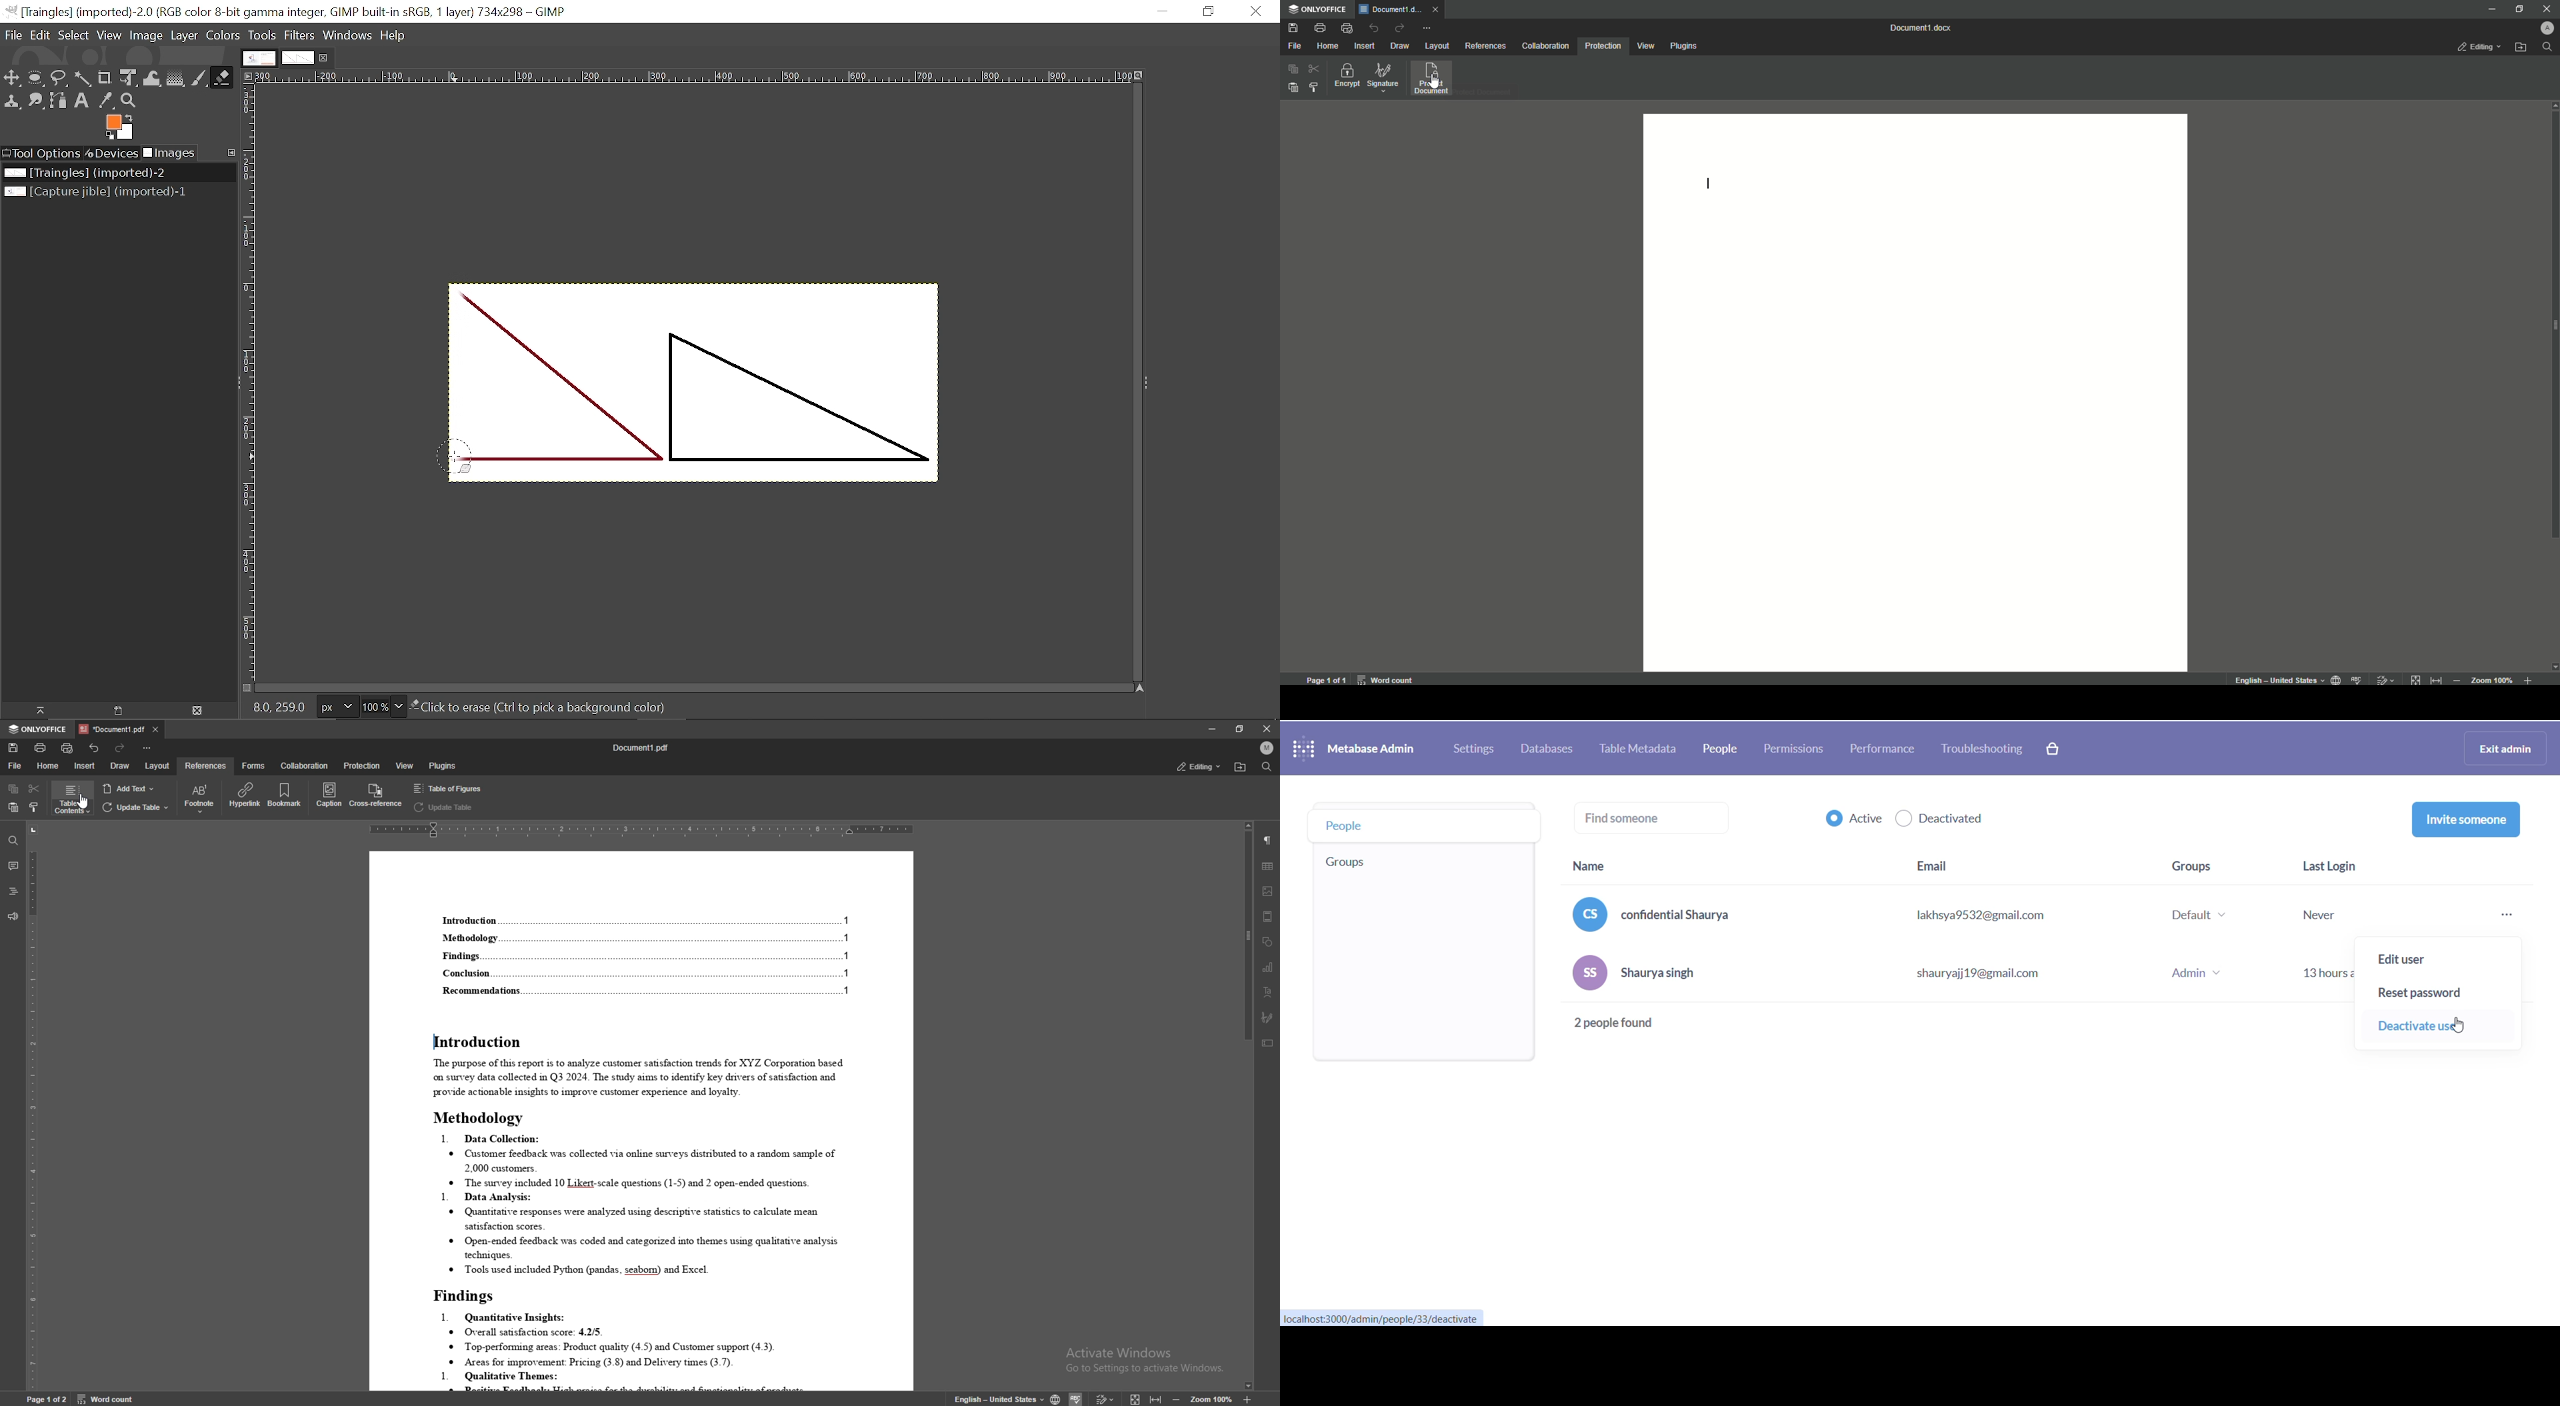 Image resolution: width=2576 pixels, height=1428 pixels. I want to click on performance, so click(1882, 749).